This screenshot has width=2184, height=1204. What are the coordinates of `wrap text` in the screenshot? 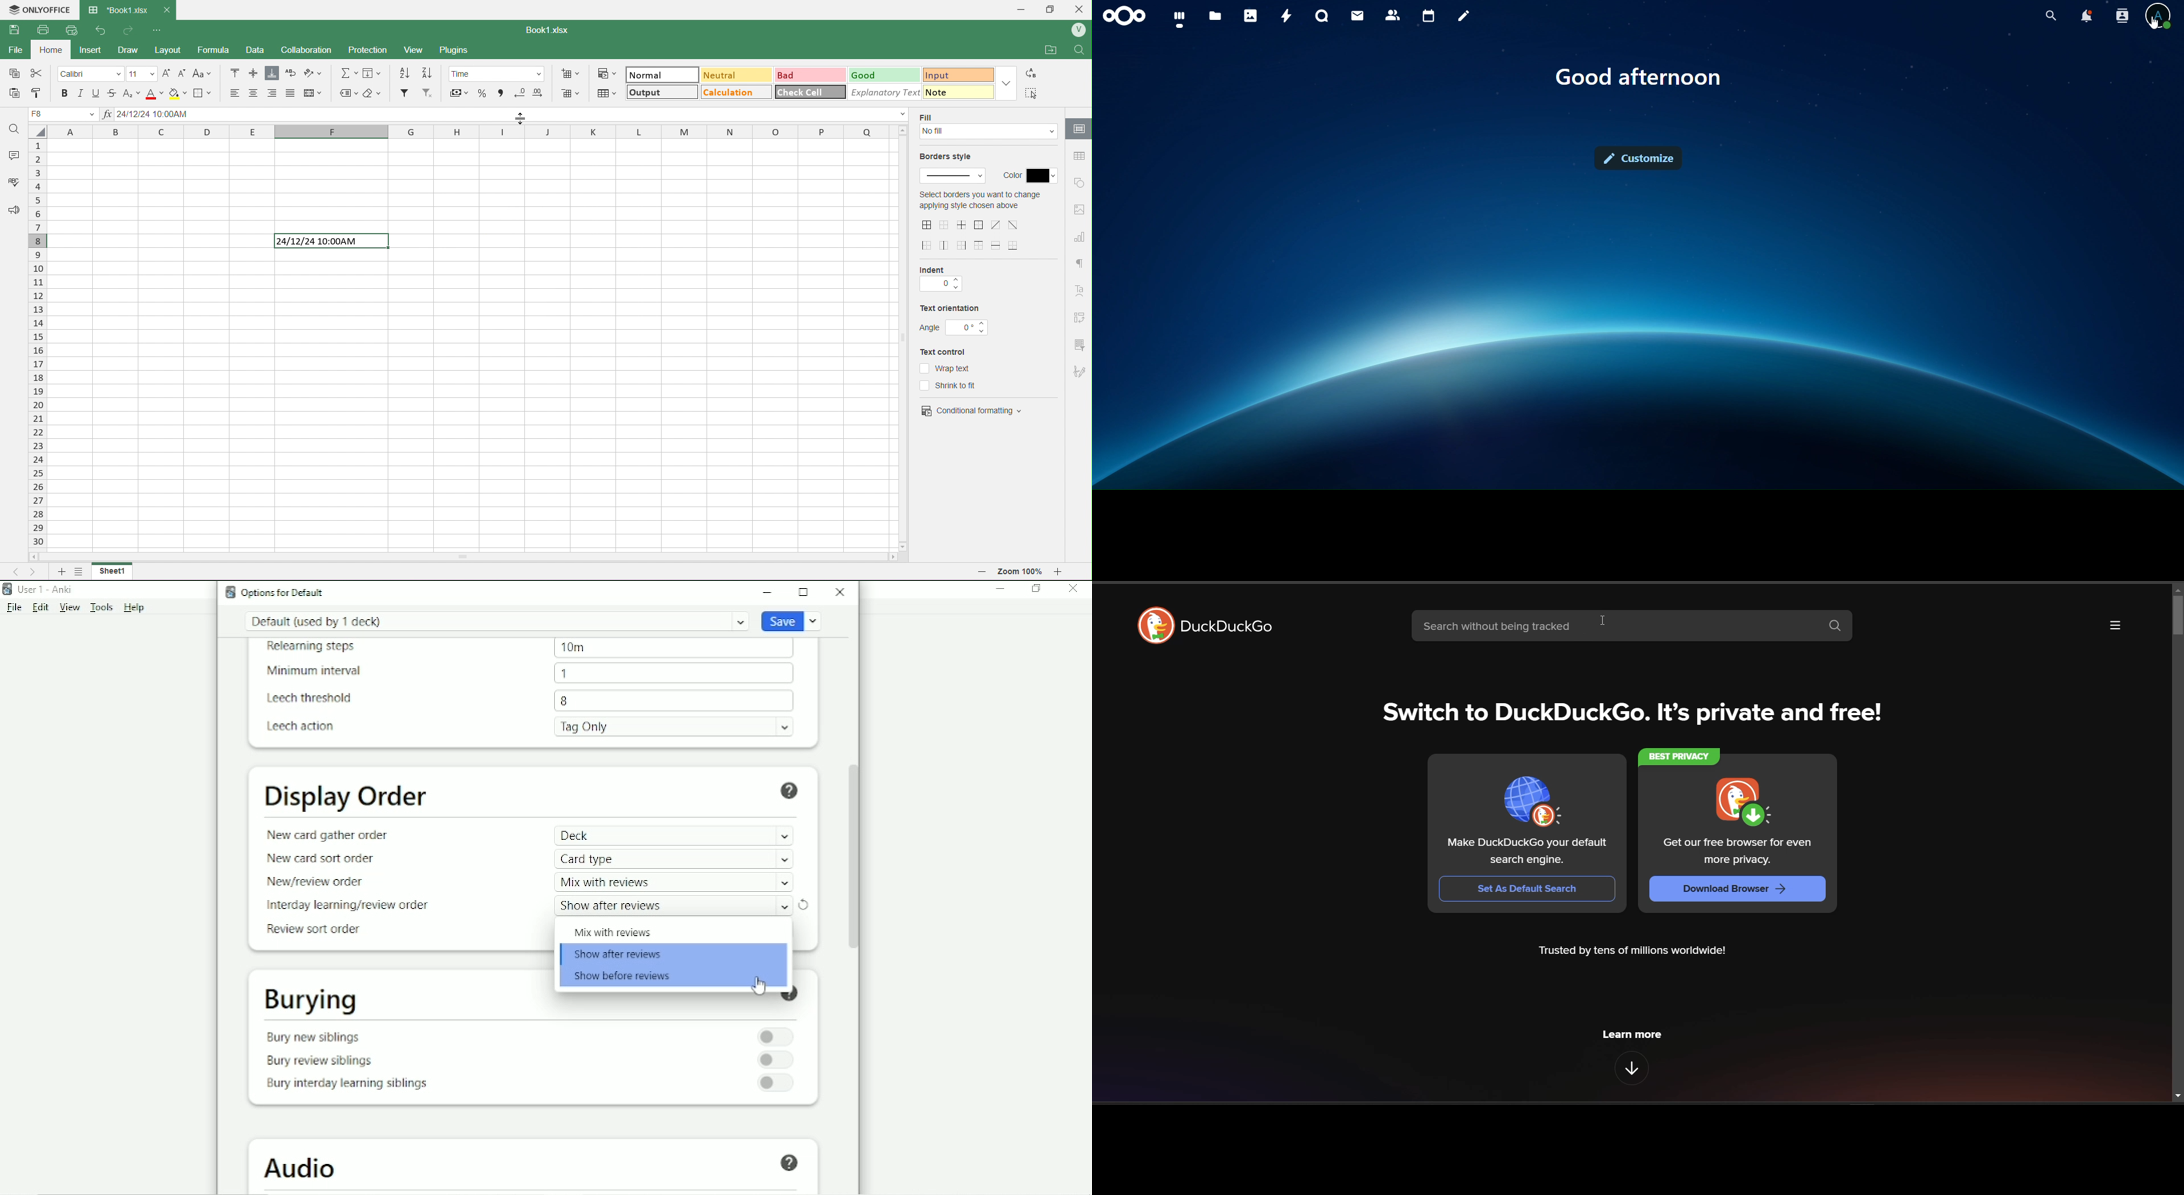 It's located at (946, 368).